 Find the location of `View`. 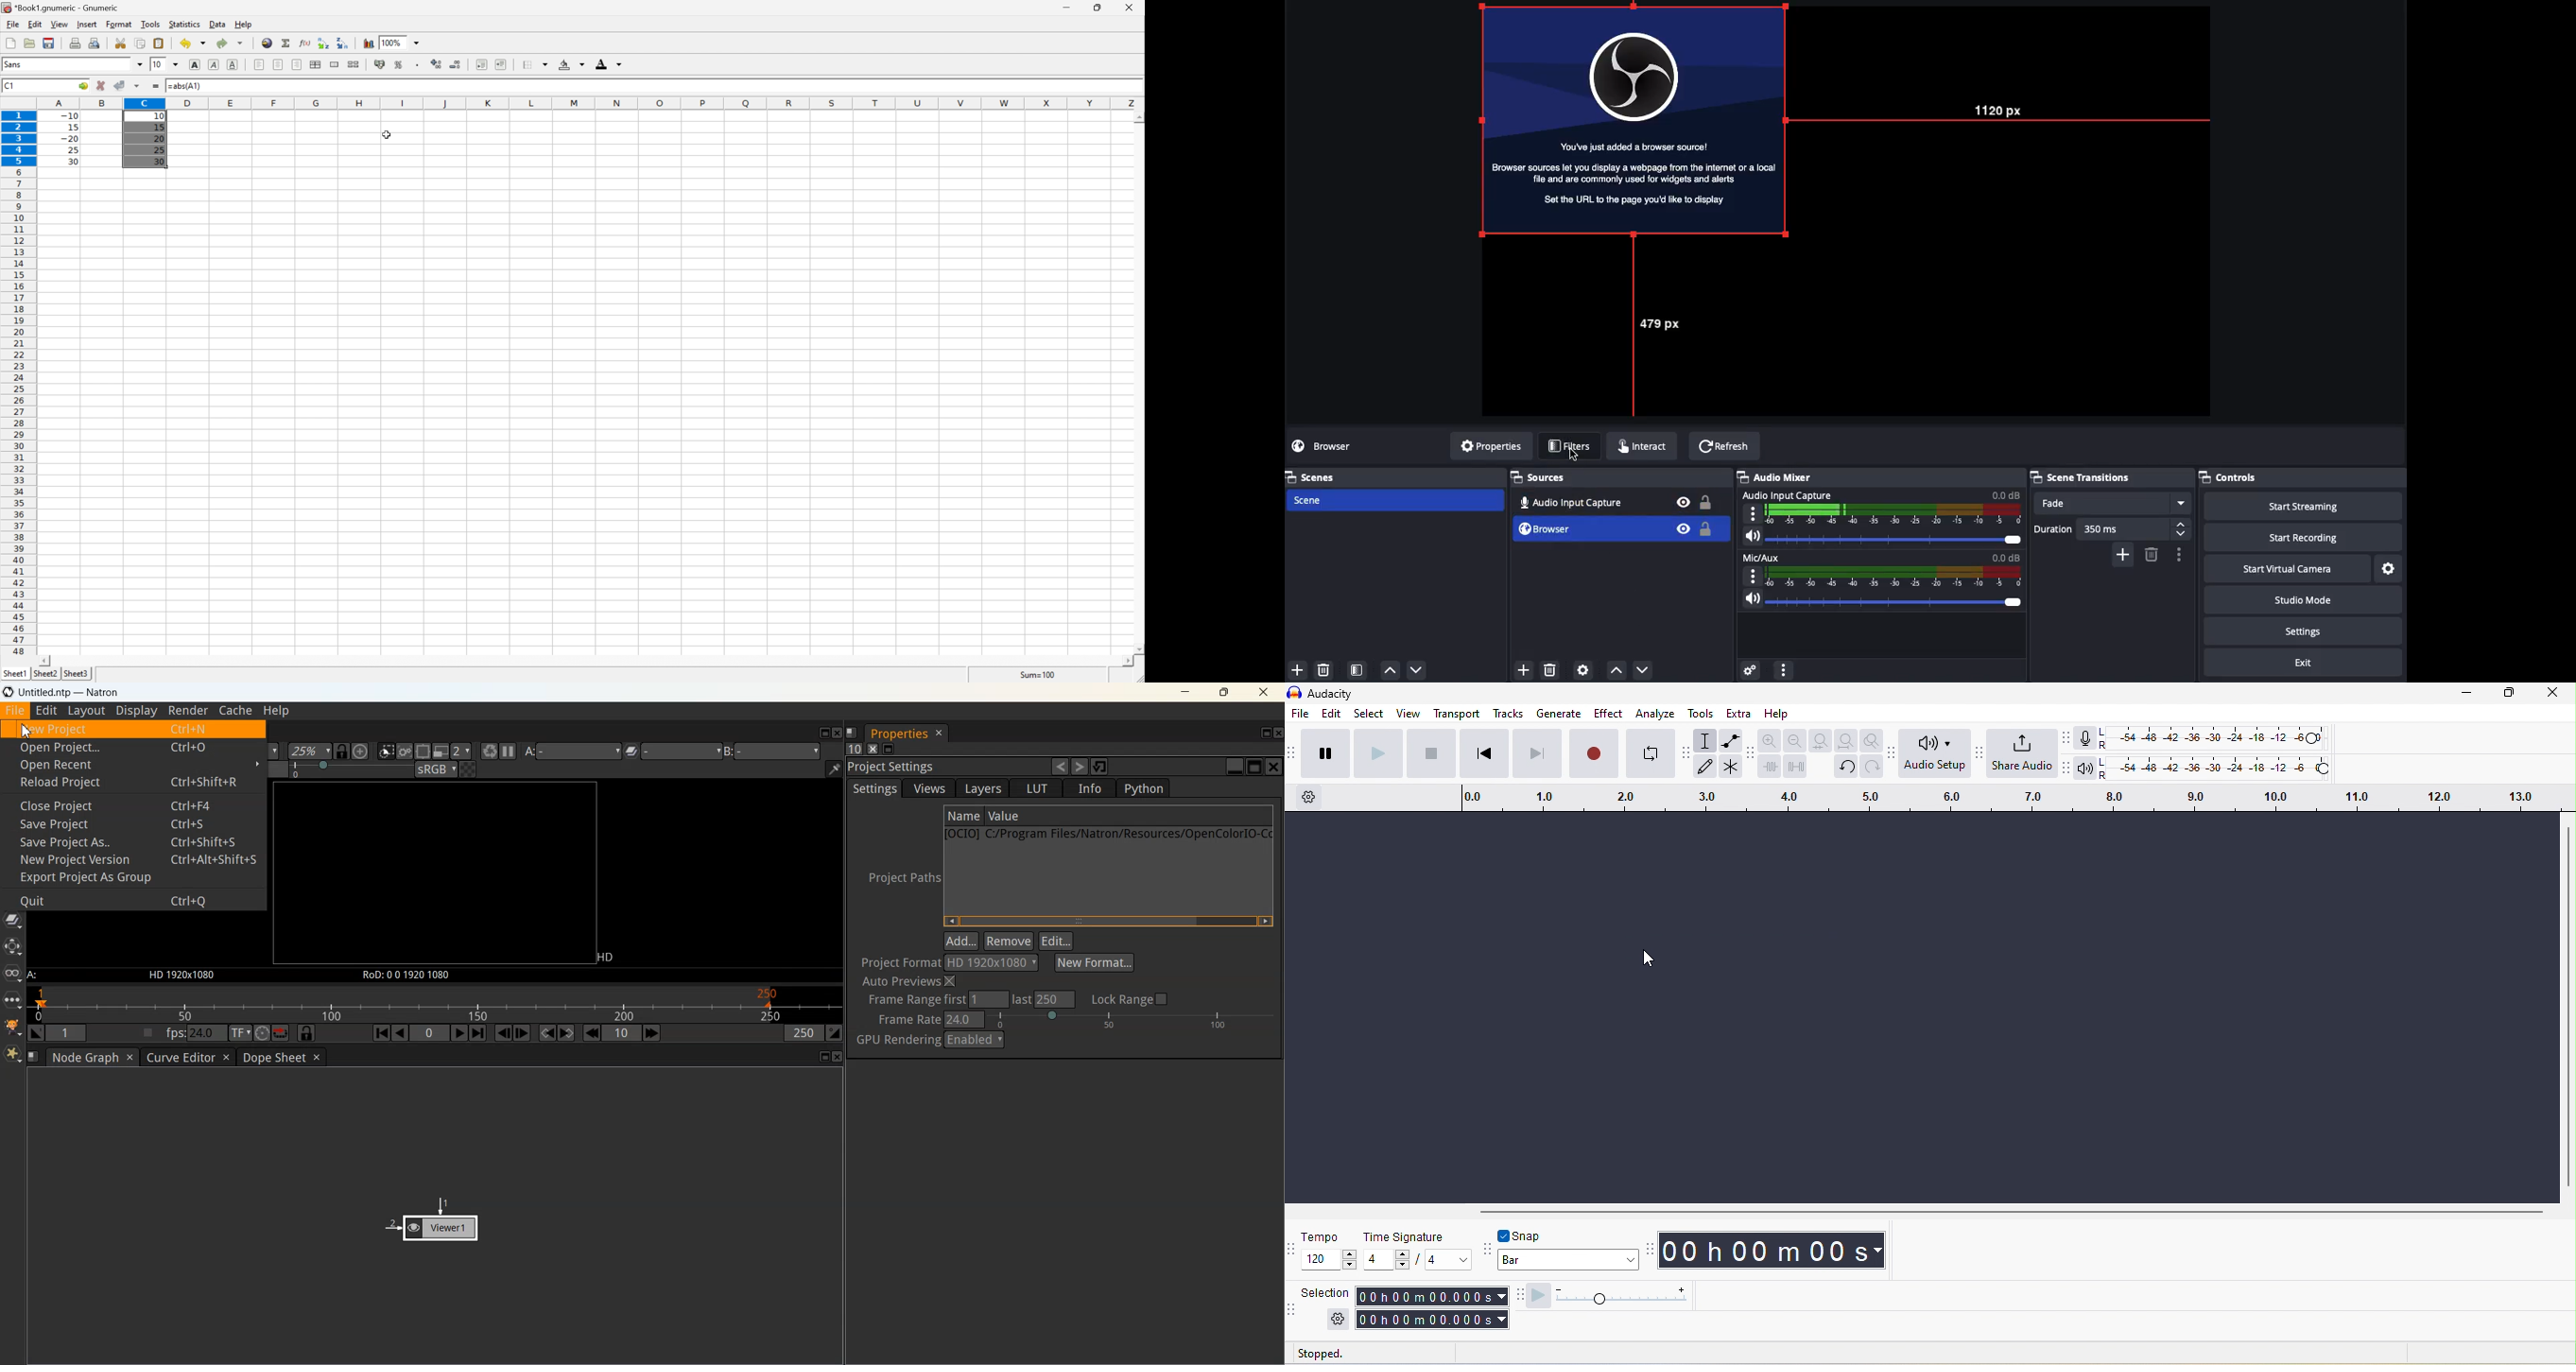

View is located at coordinates (59, 24).